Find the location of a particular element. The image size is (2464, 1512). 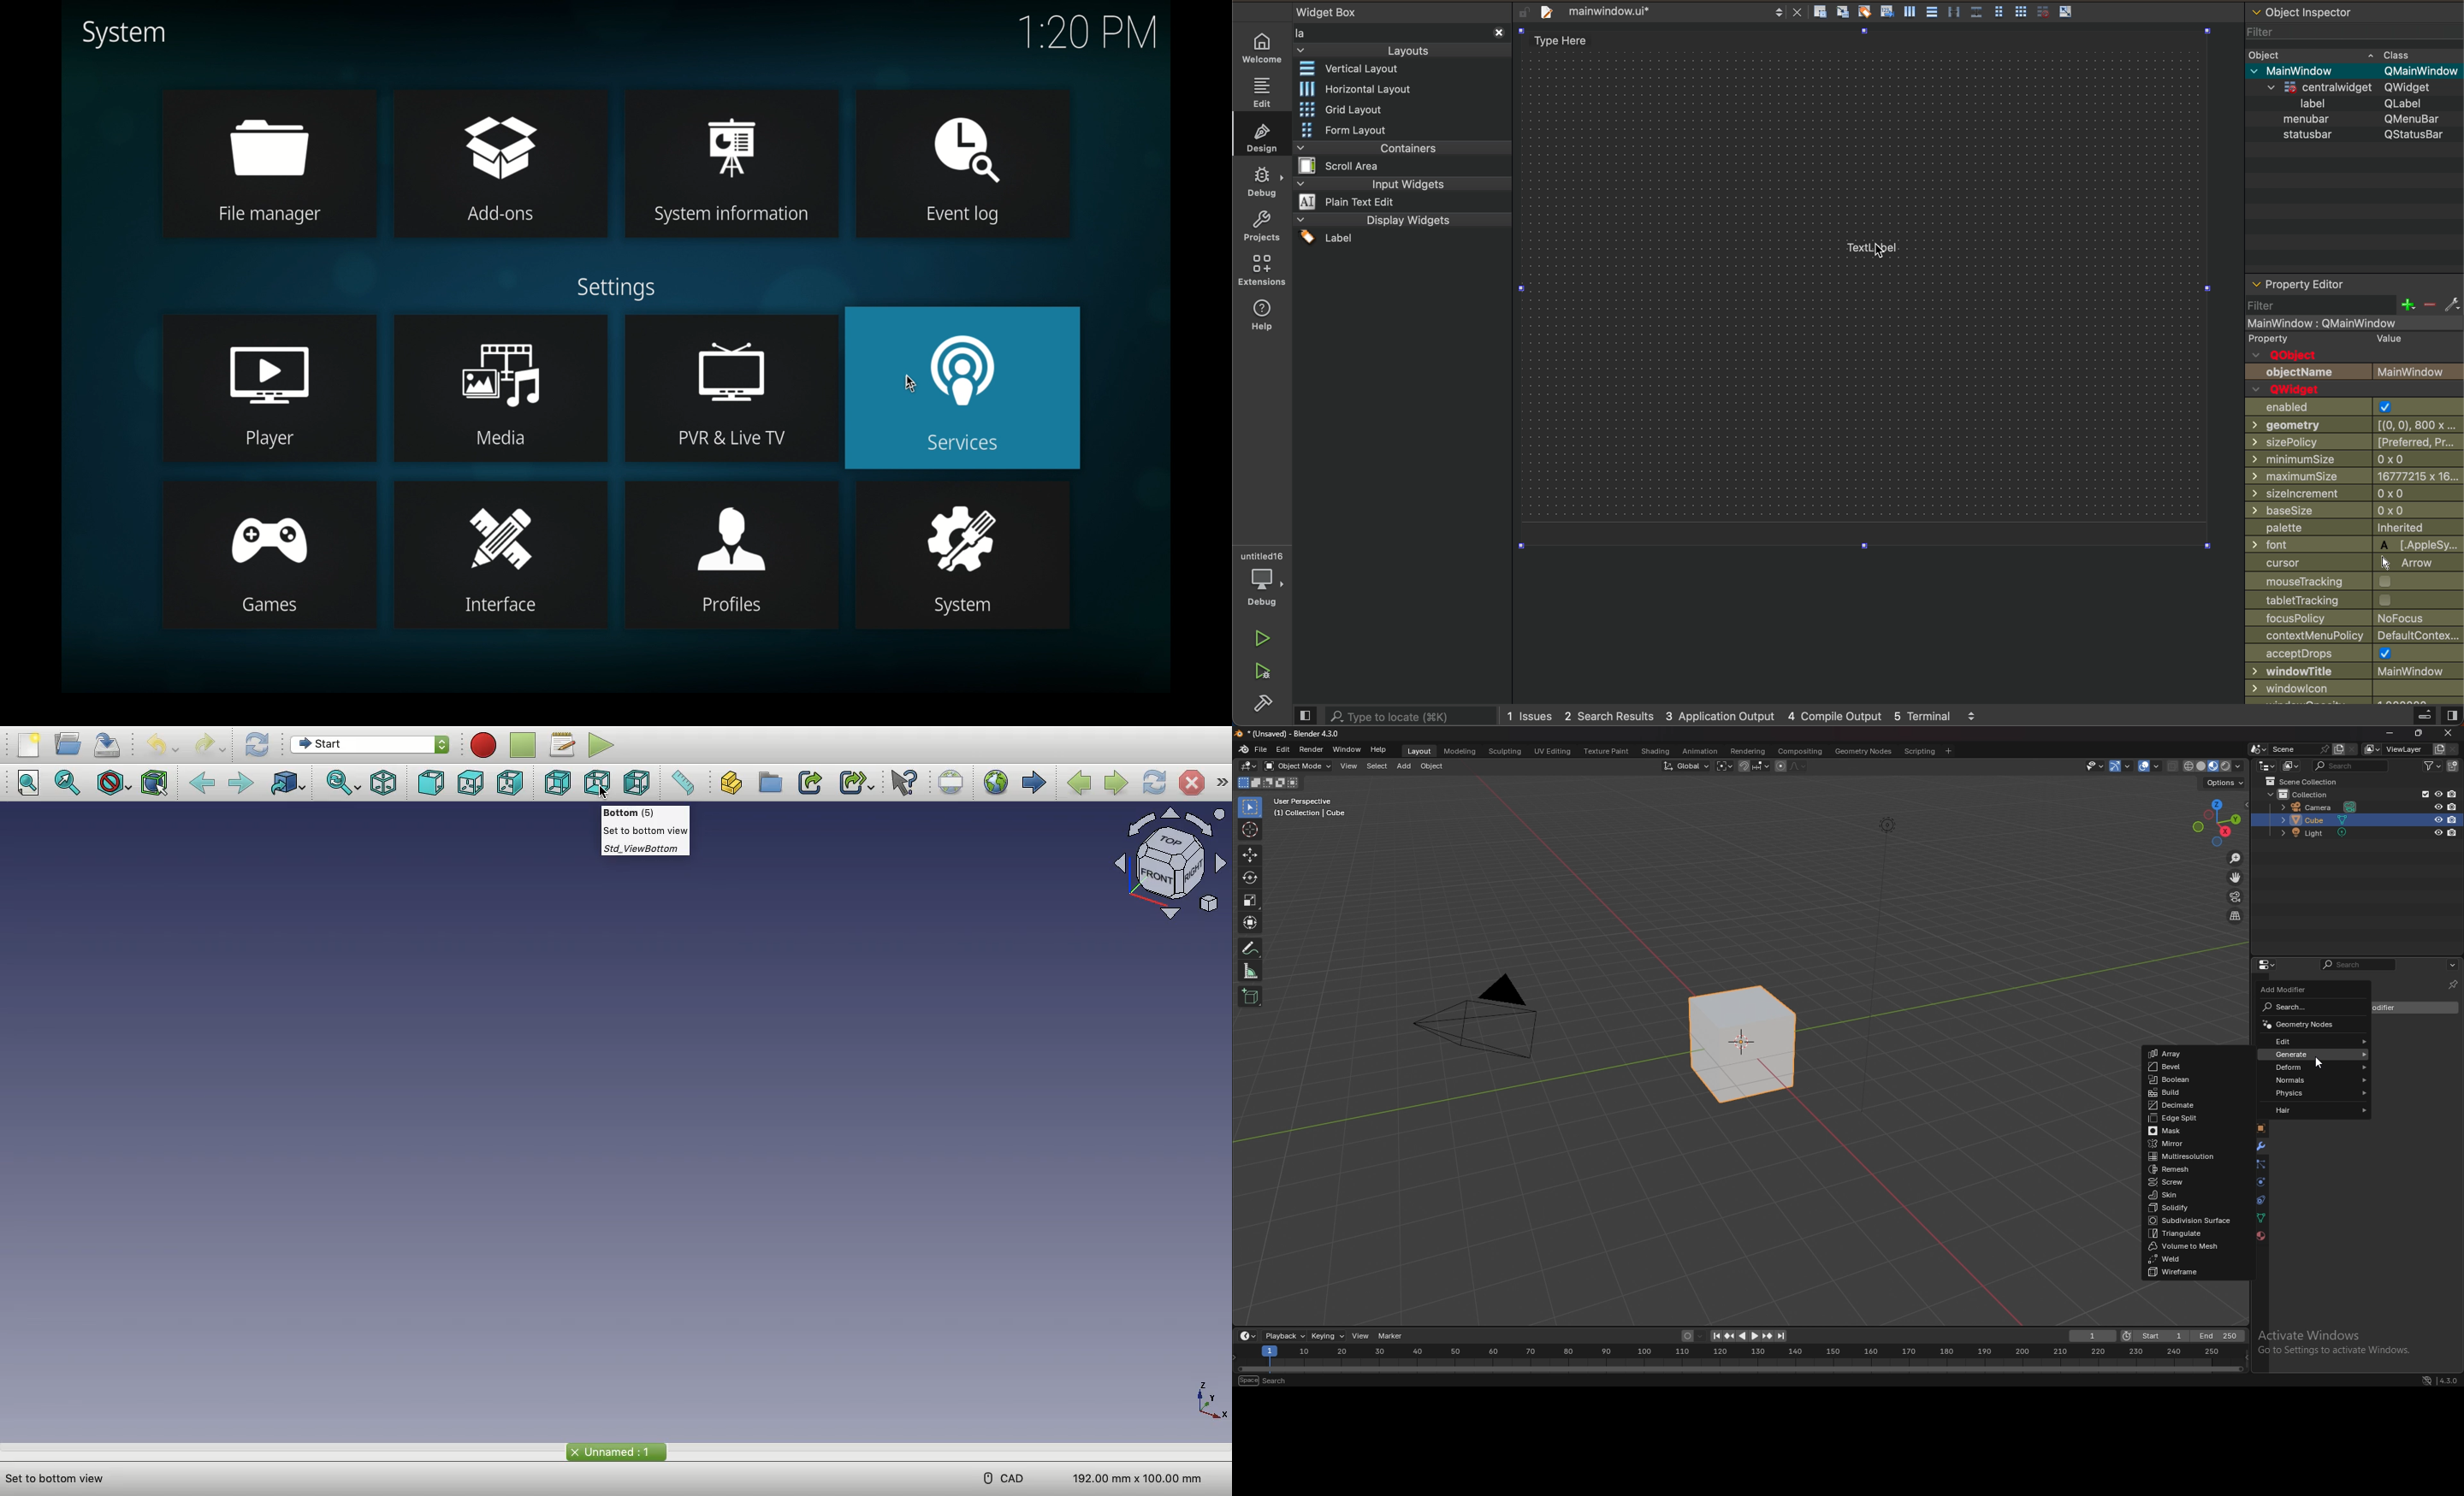

Execute macros is located at coordinates (605, 747).